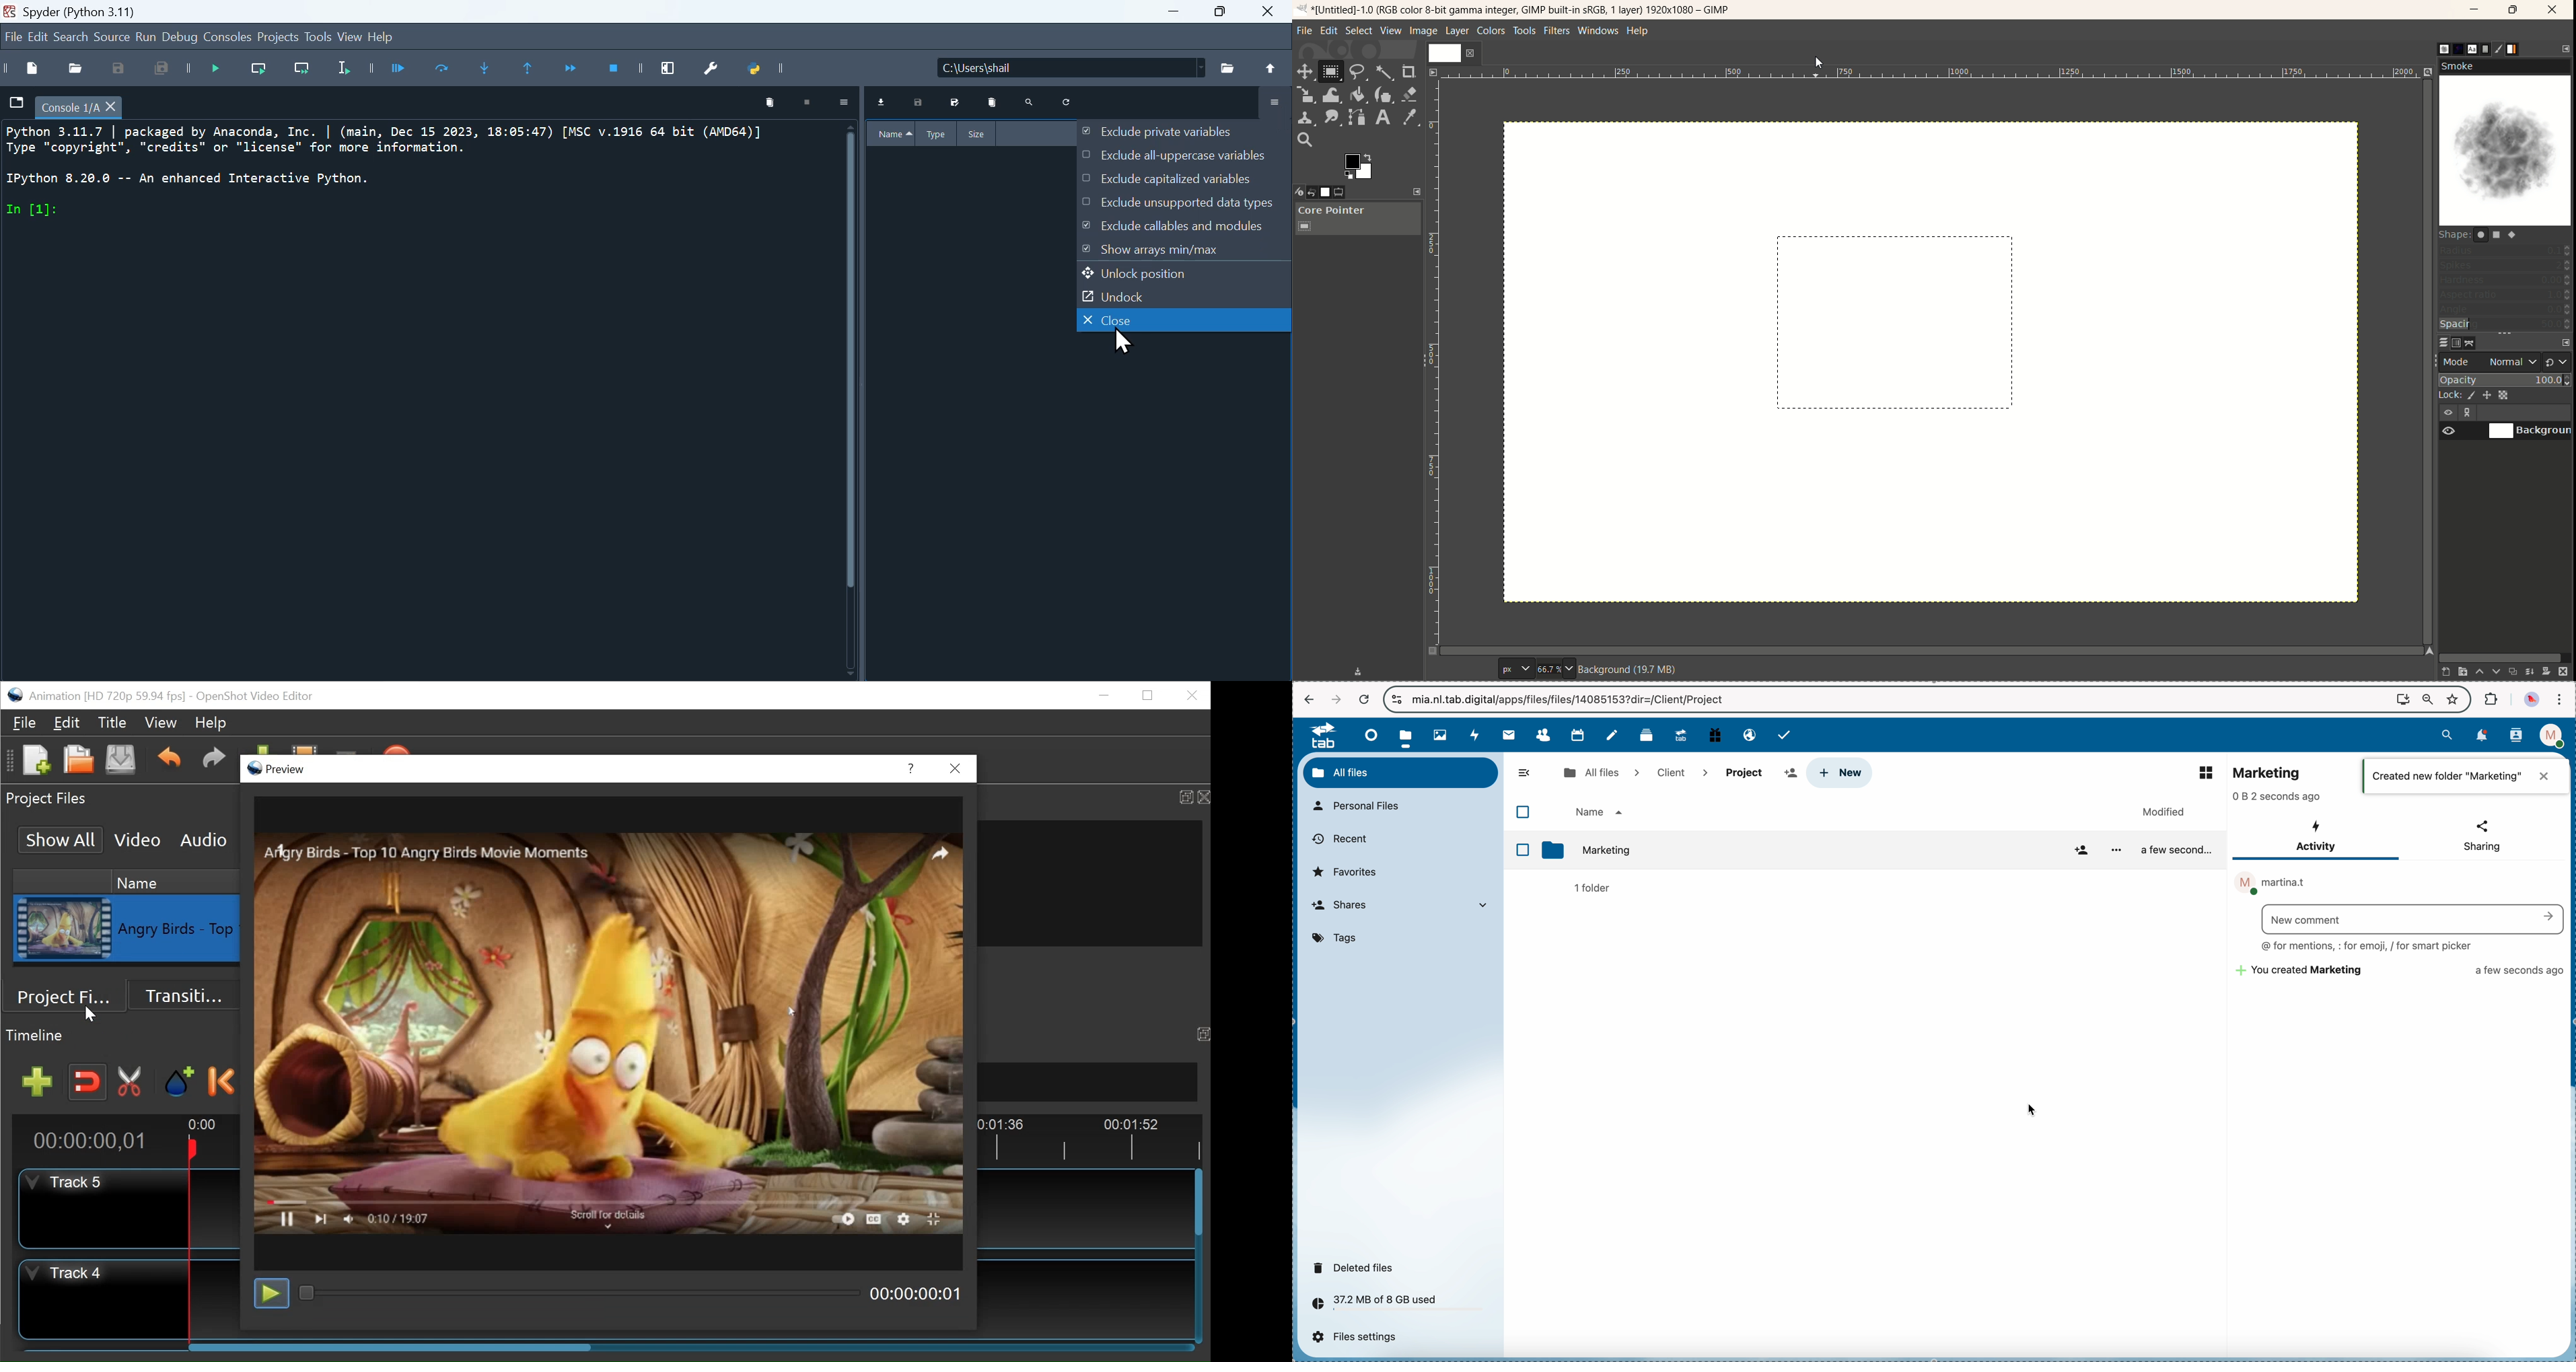  What do you see at coordinates (1311, 194) in the screenshot?
I see `undo history` at bounding box center [1311, 194].